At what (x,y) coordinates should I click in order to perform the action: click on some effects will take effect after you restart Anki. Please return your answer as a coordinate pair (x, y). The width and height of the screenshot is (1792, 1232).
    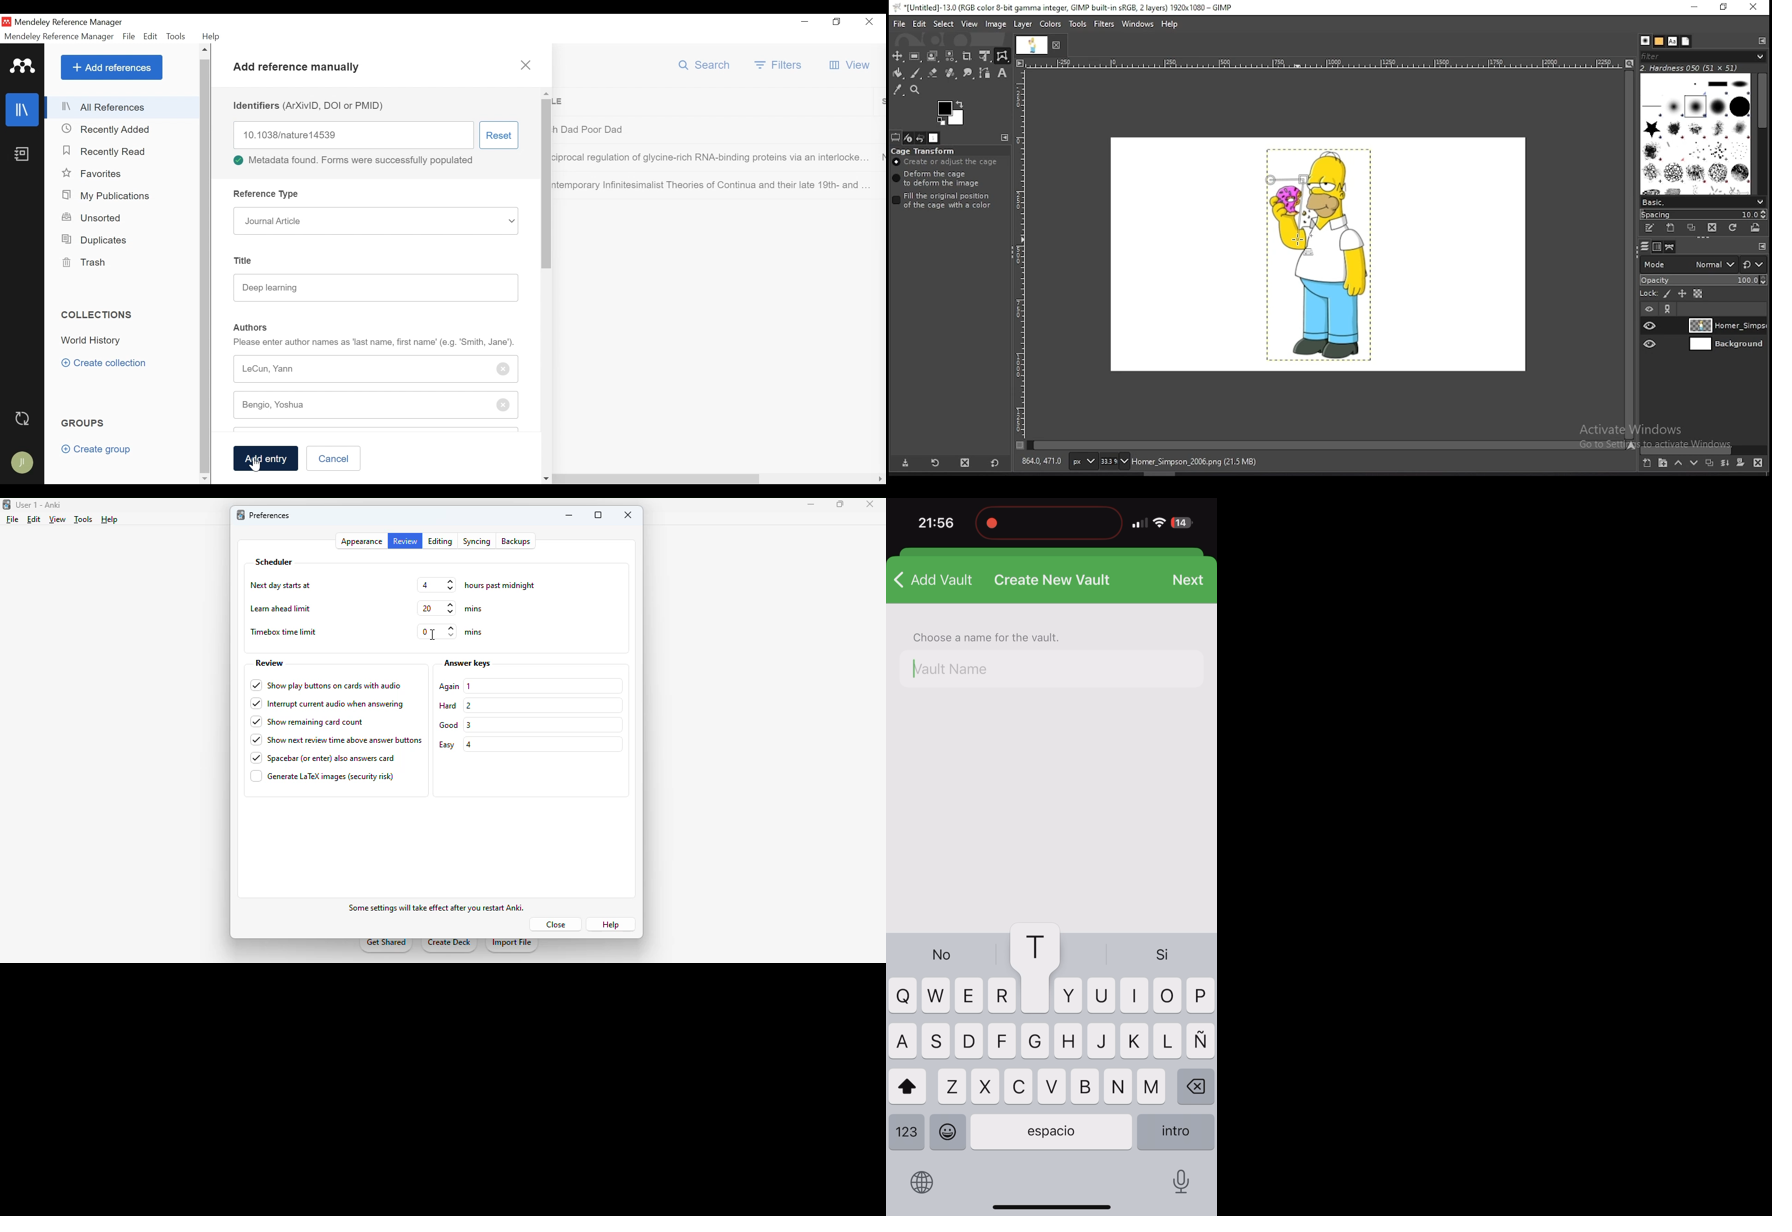
    Looking at the image, I should click on (438, 909).